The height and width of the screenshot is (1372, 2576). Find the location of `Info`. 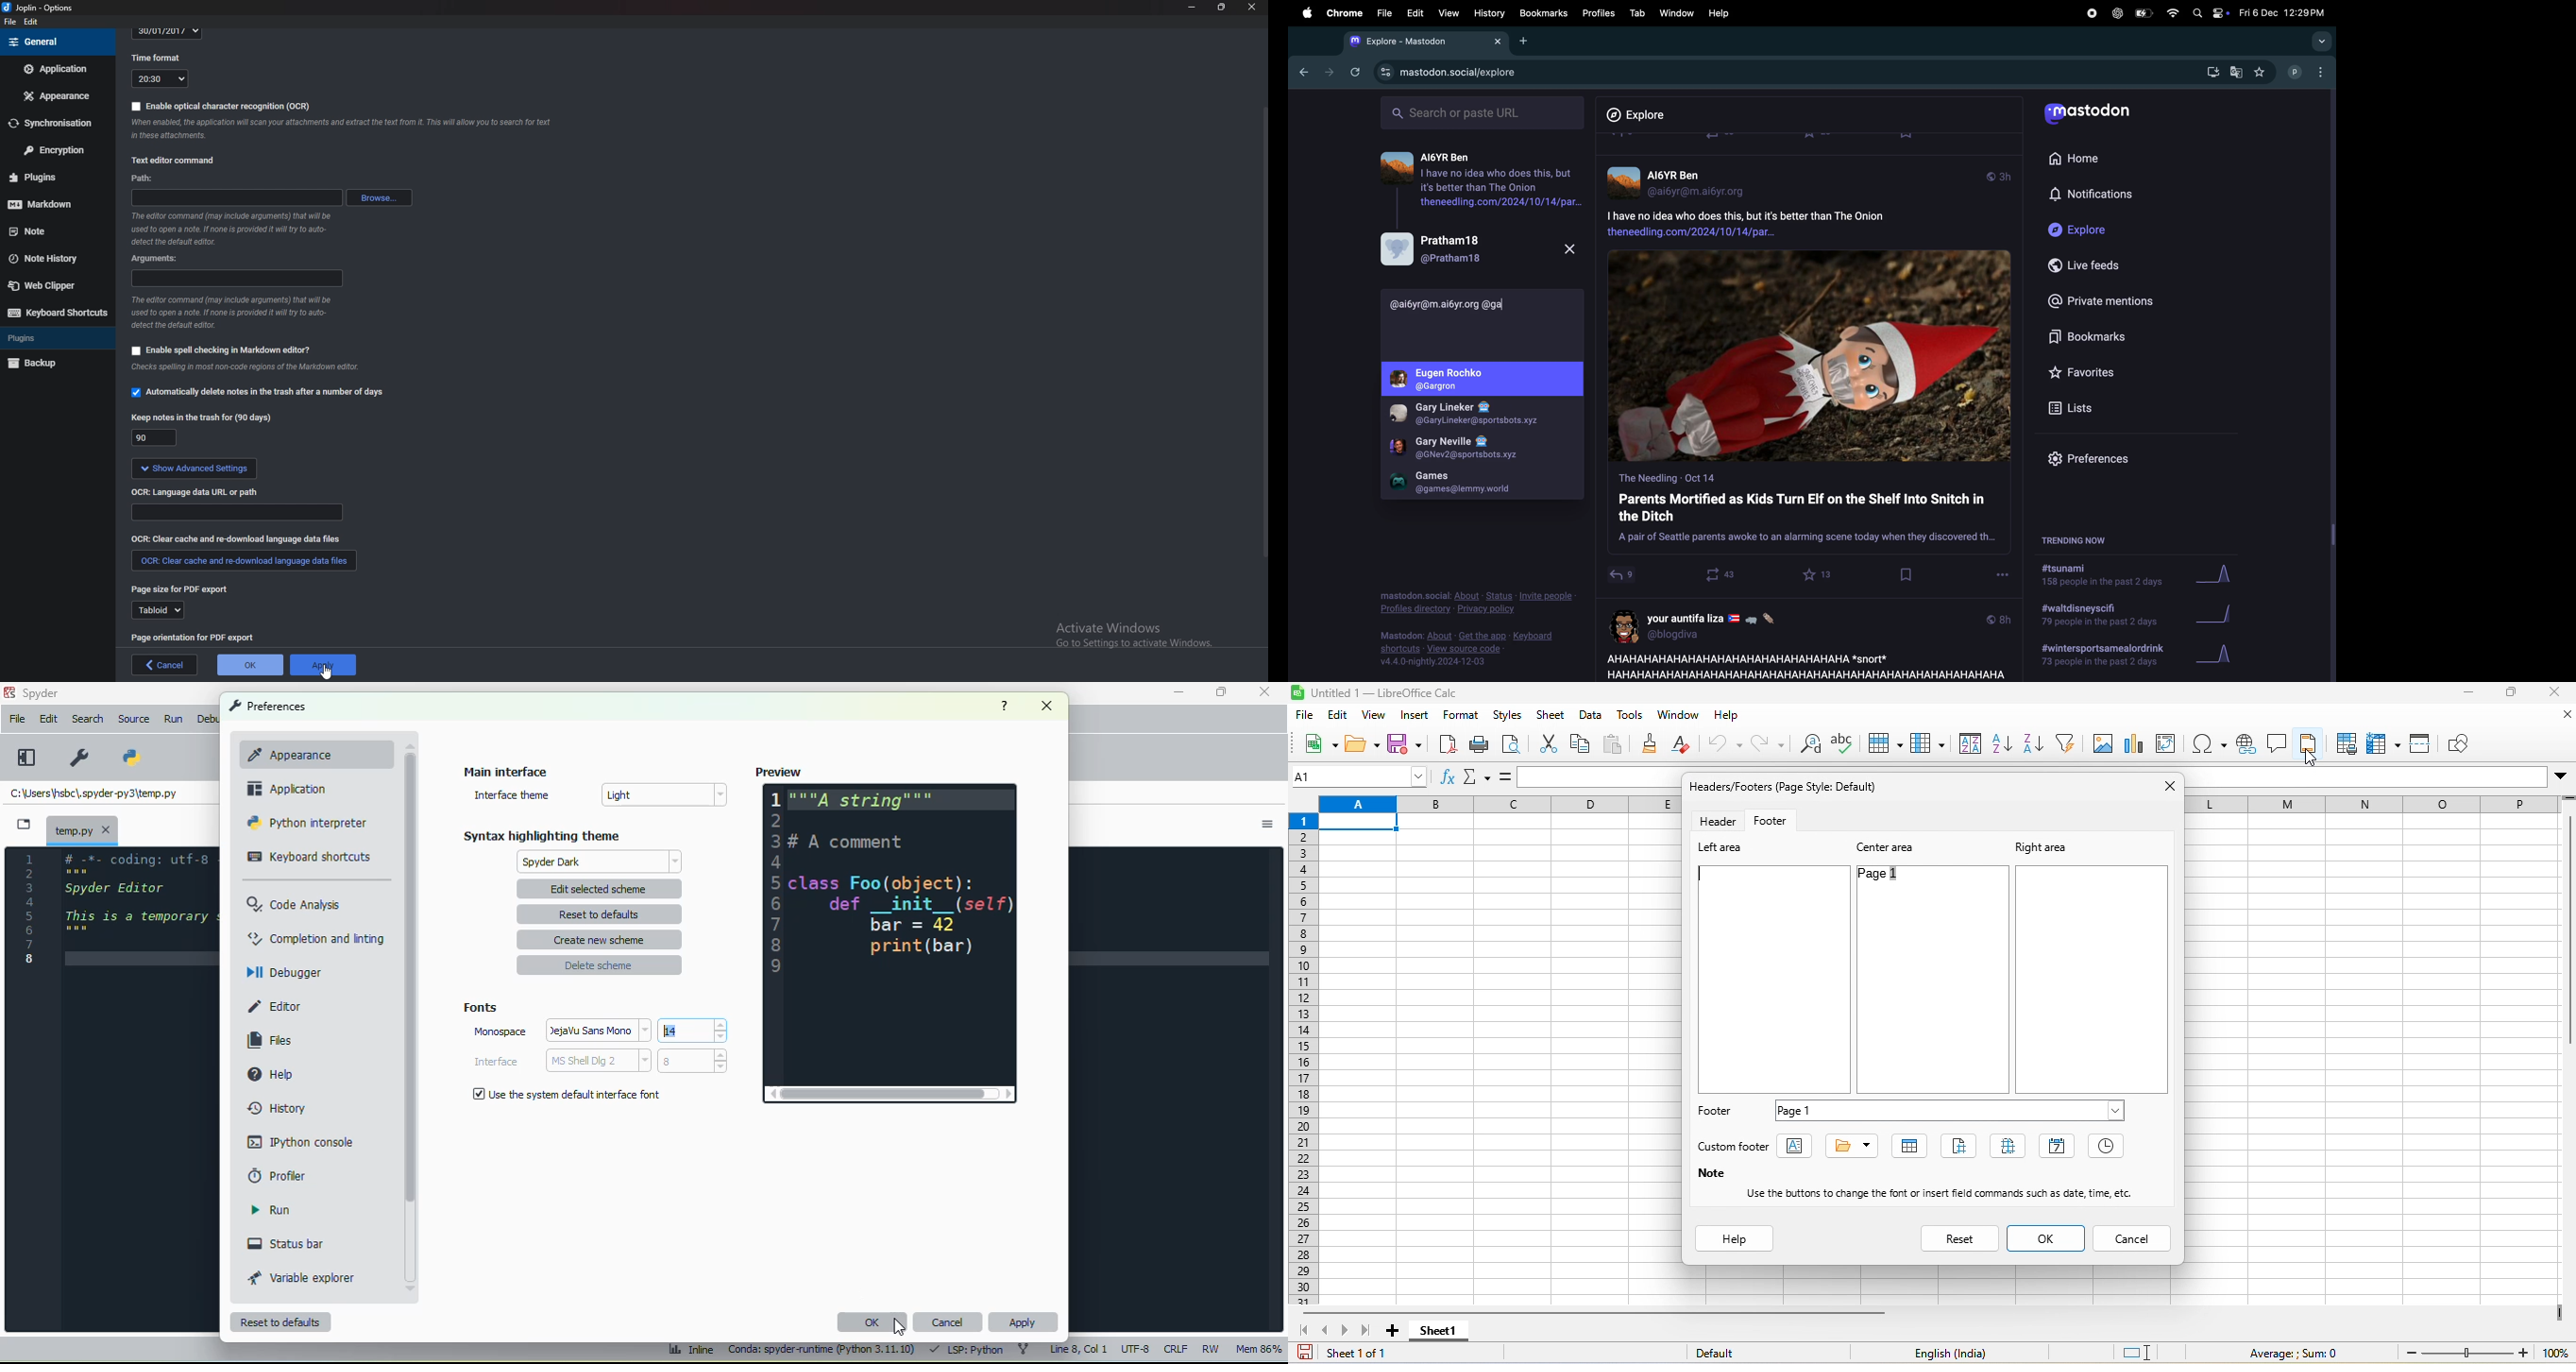

Info is located at coordinates (237, 227).